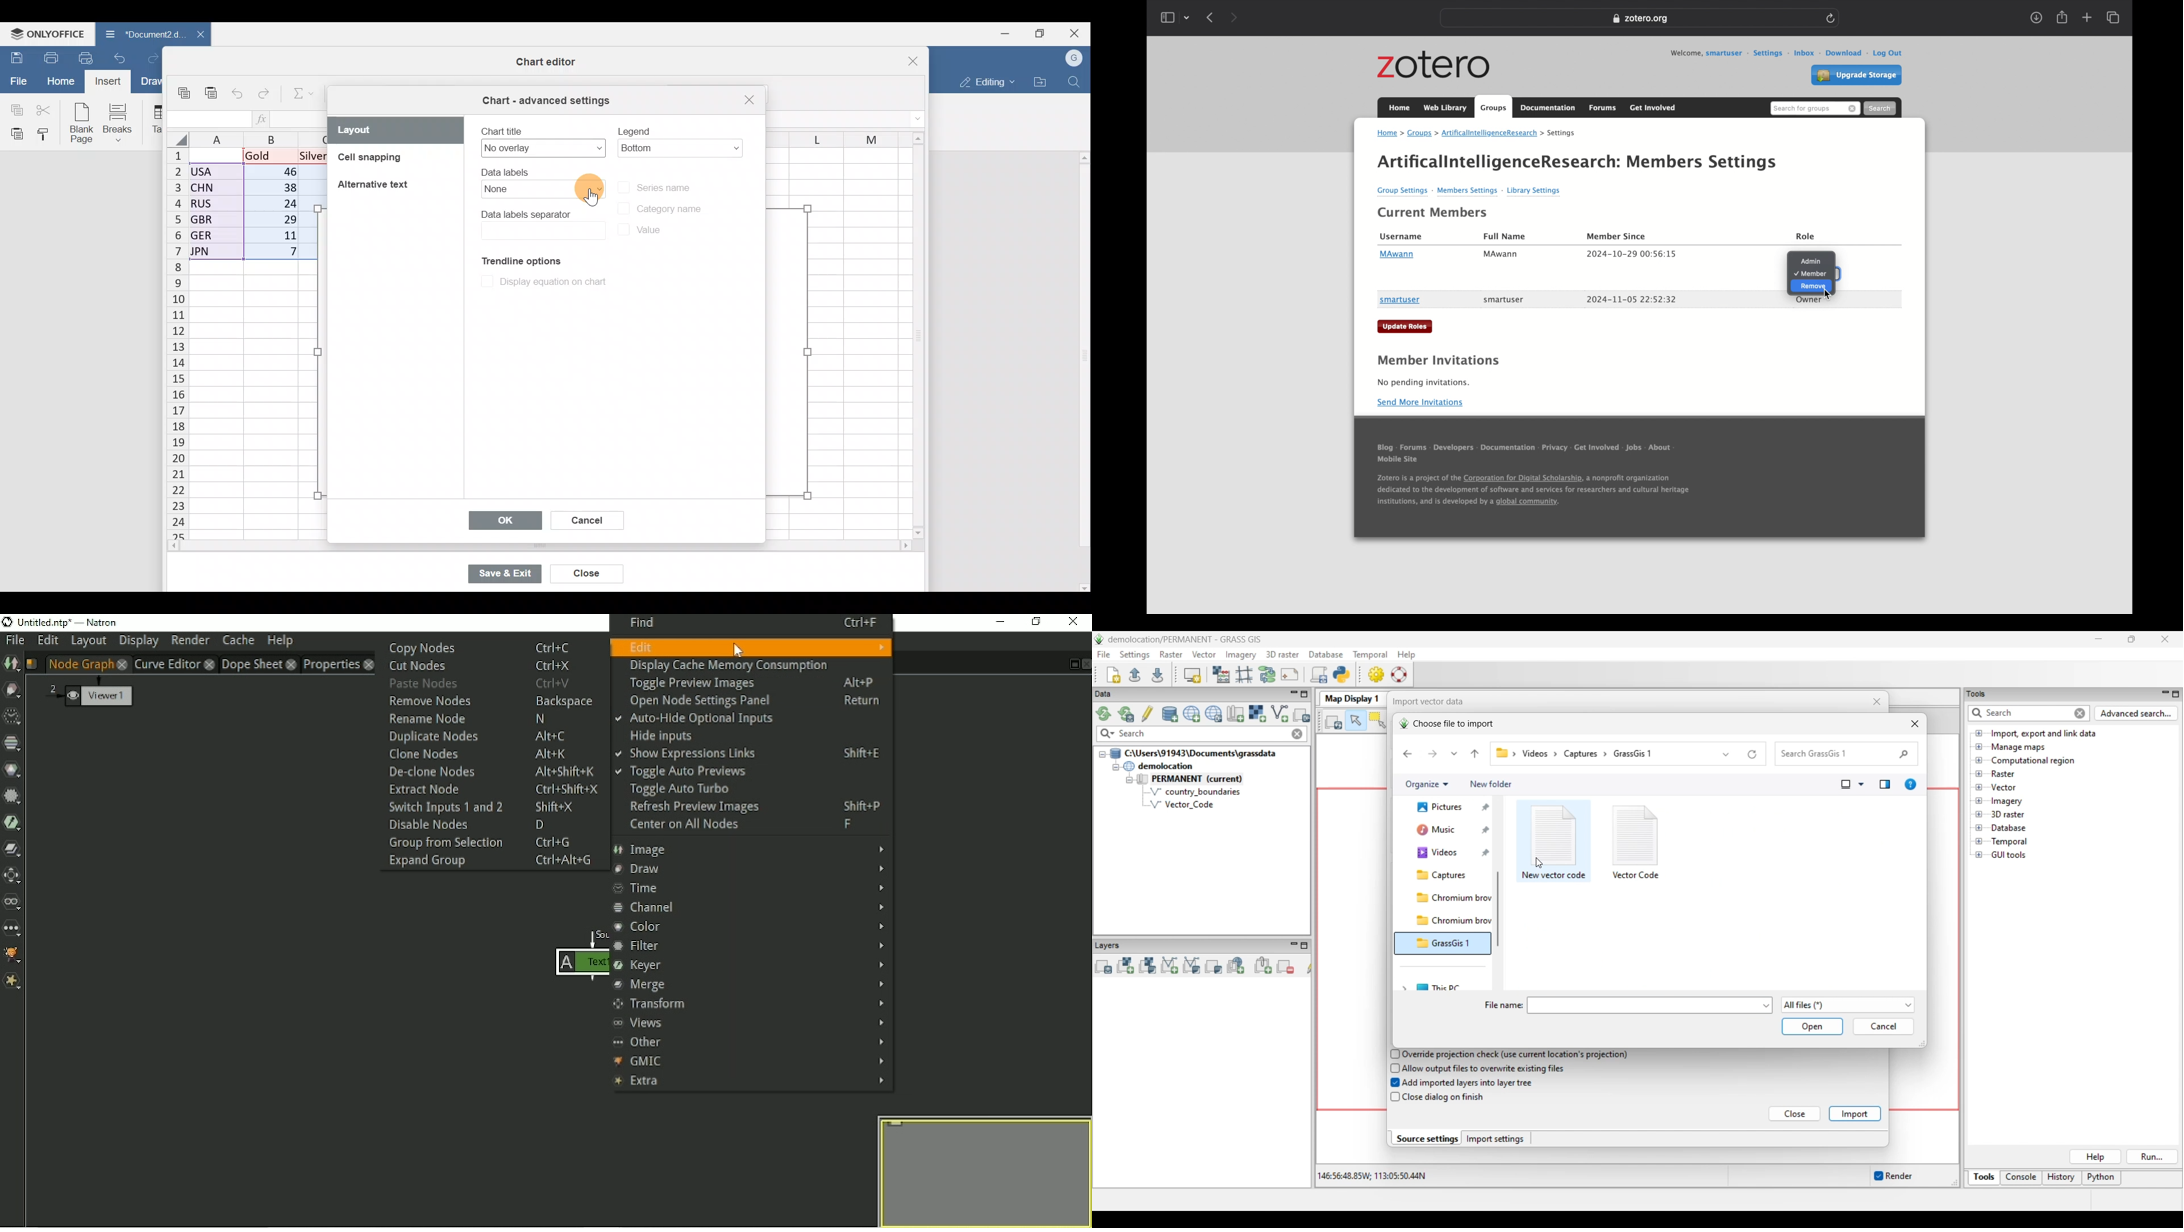  What do you see at coordinates (1421, 403) in the screenshot?
I see `send more invitations` at bounding box center [1421, 403].